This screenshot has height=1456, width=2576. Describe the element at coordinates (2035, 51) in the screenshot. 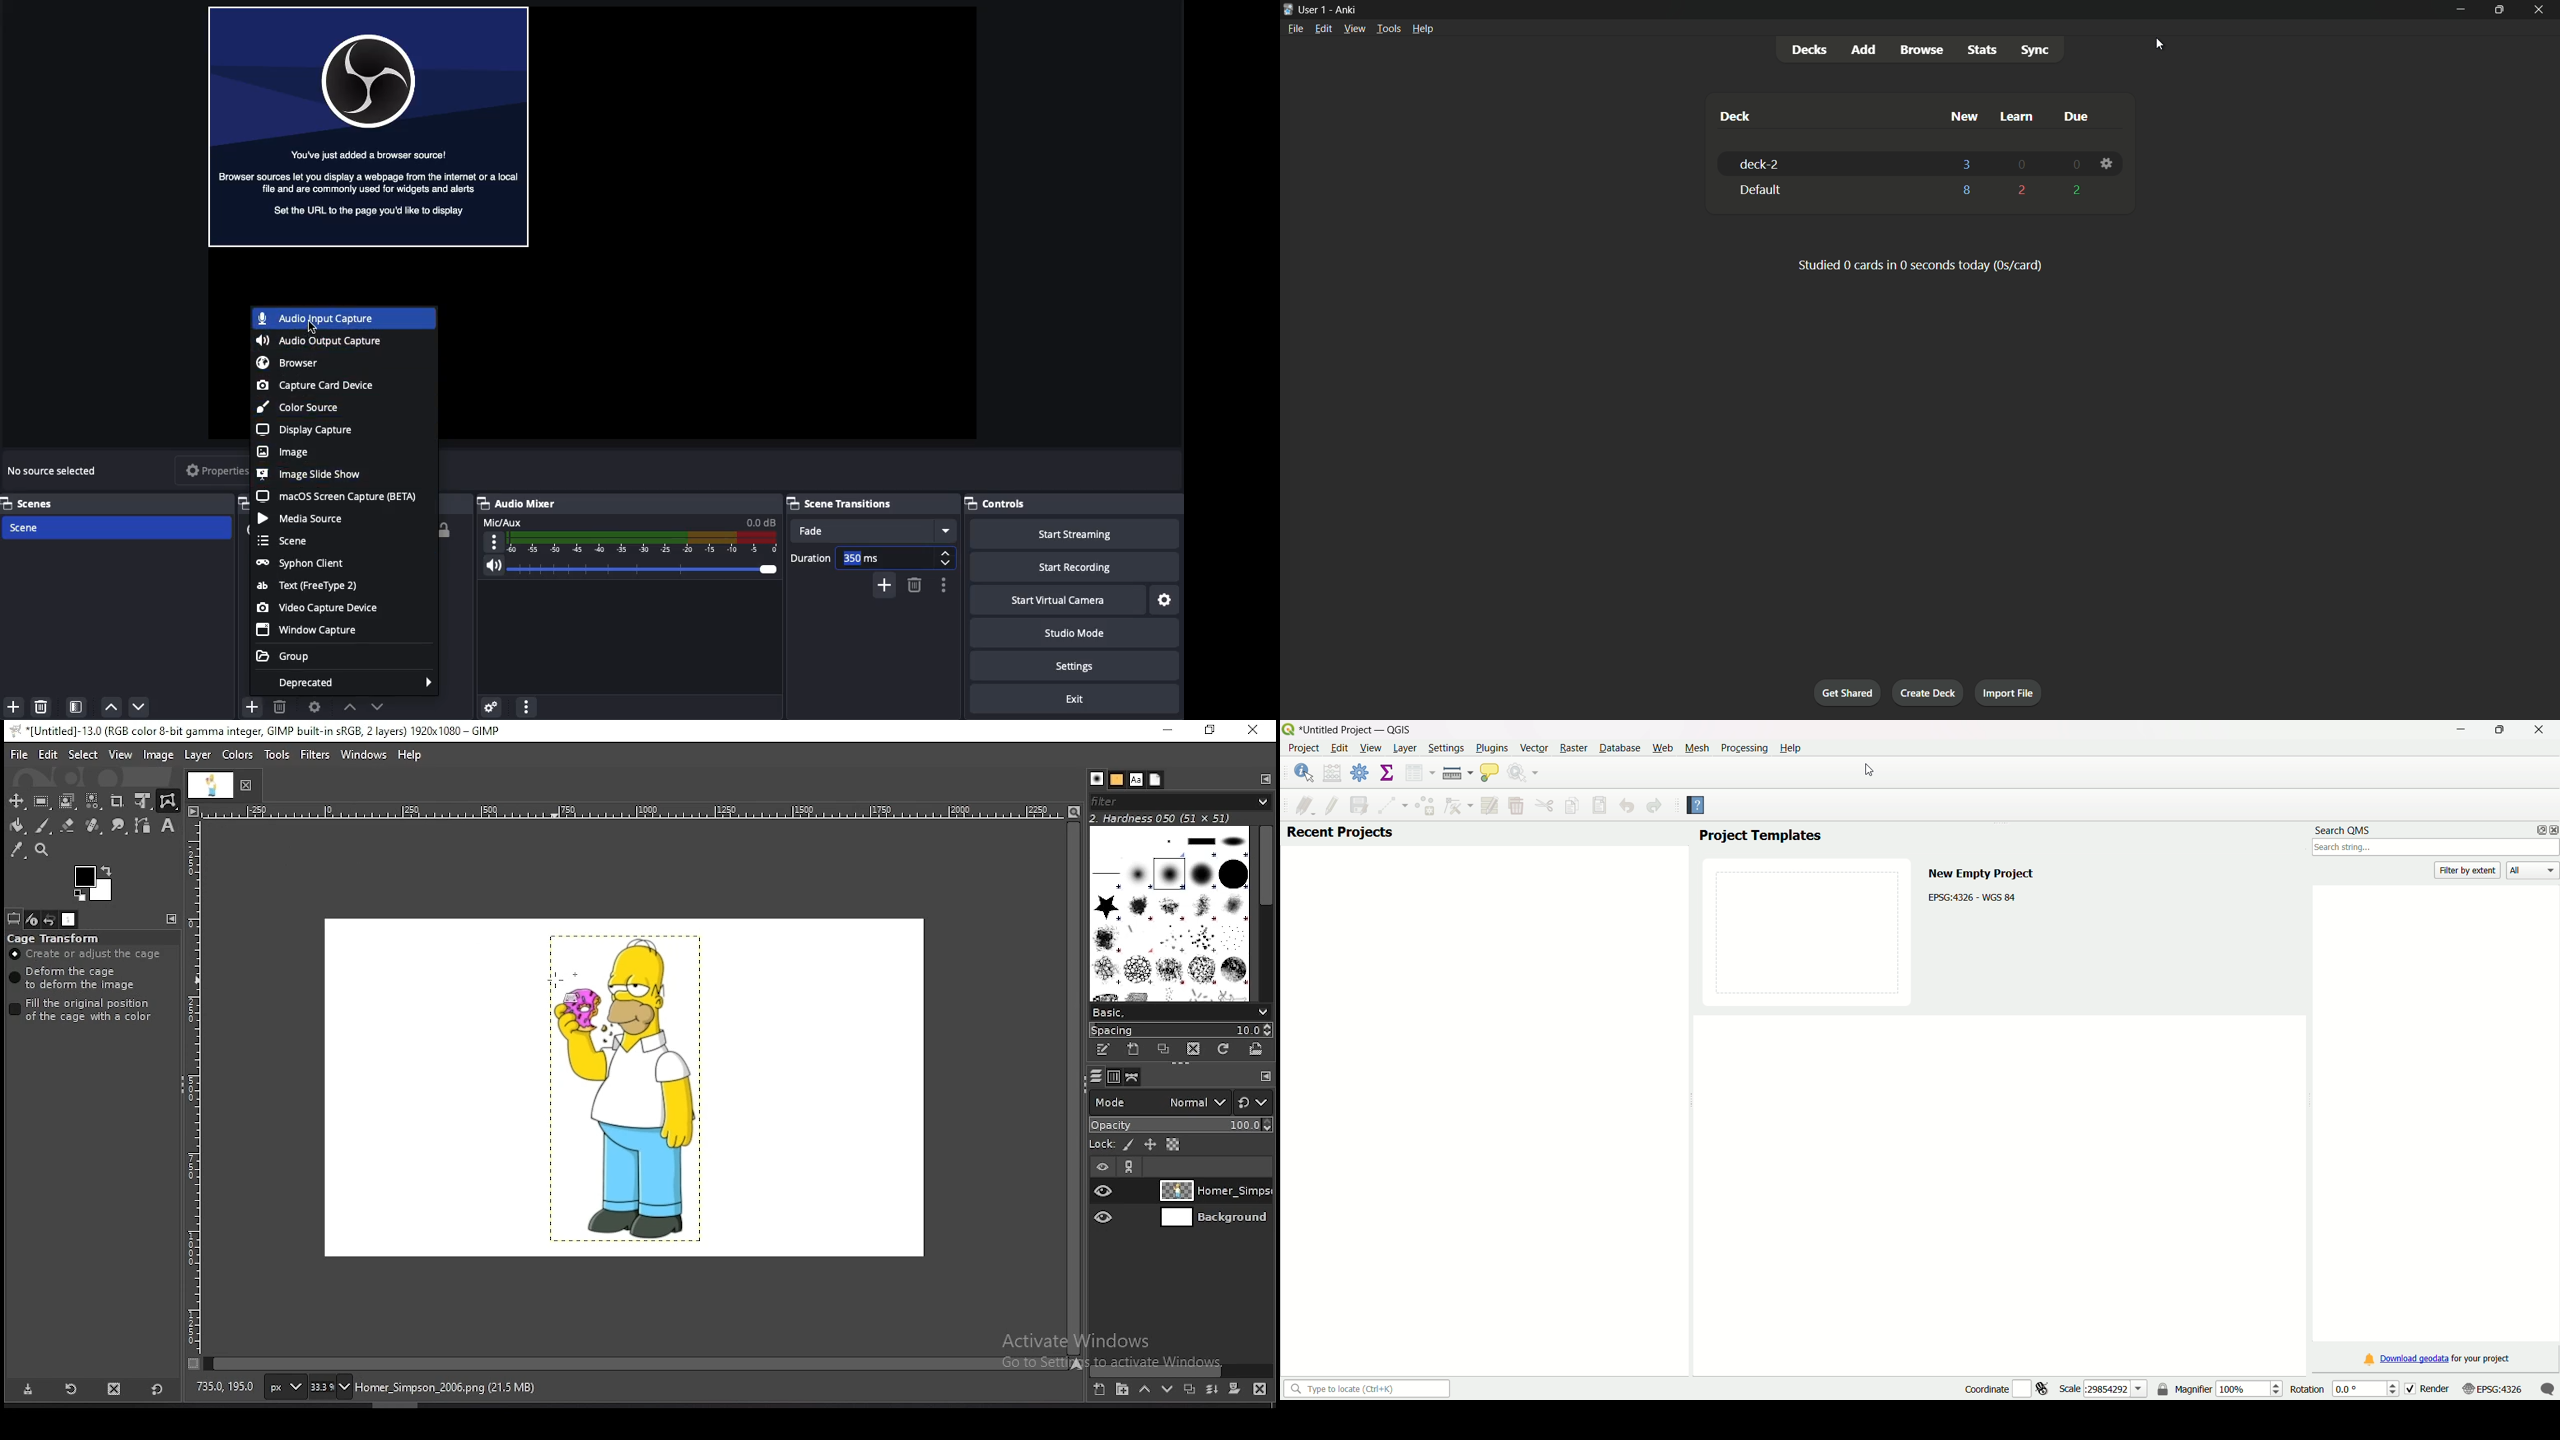

I see `sync` at that location.